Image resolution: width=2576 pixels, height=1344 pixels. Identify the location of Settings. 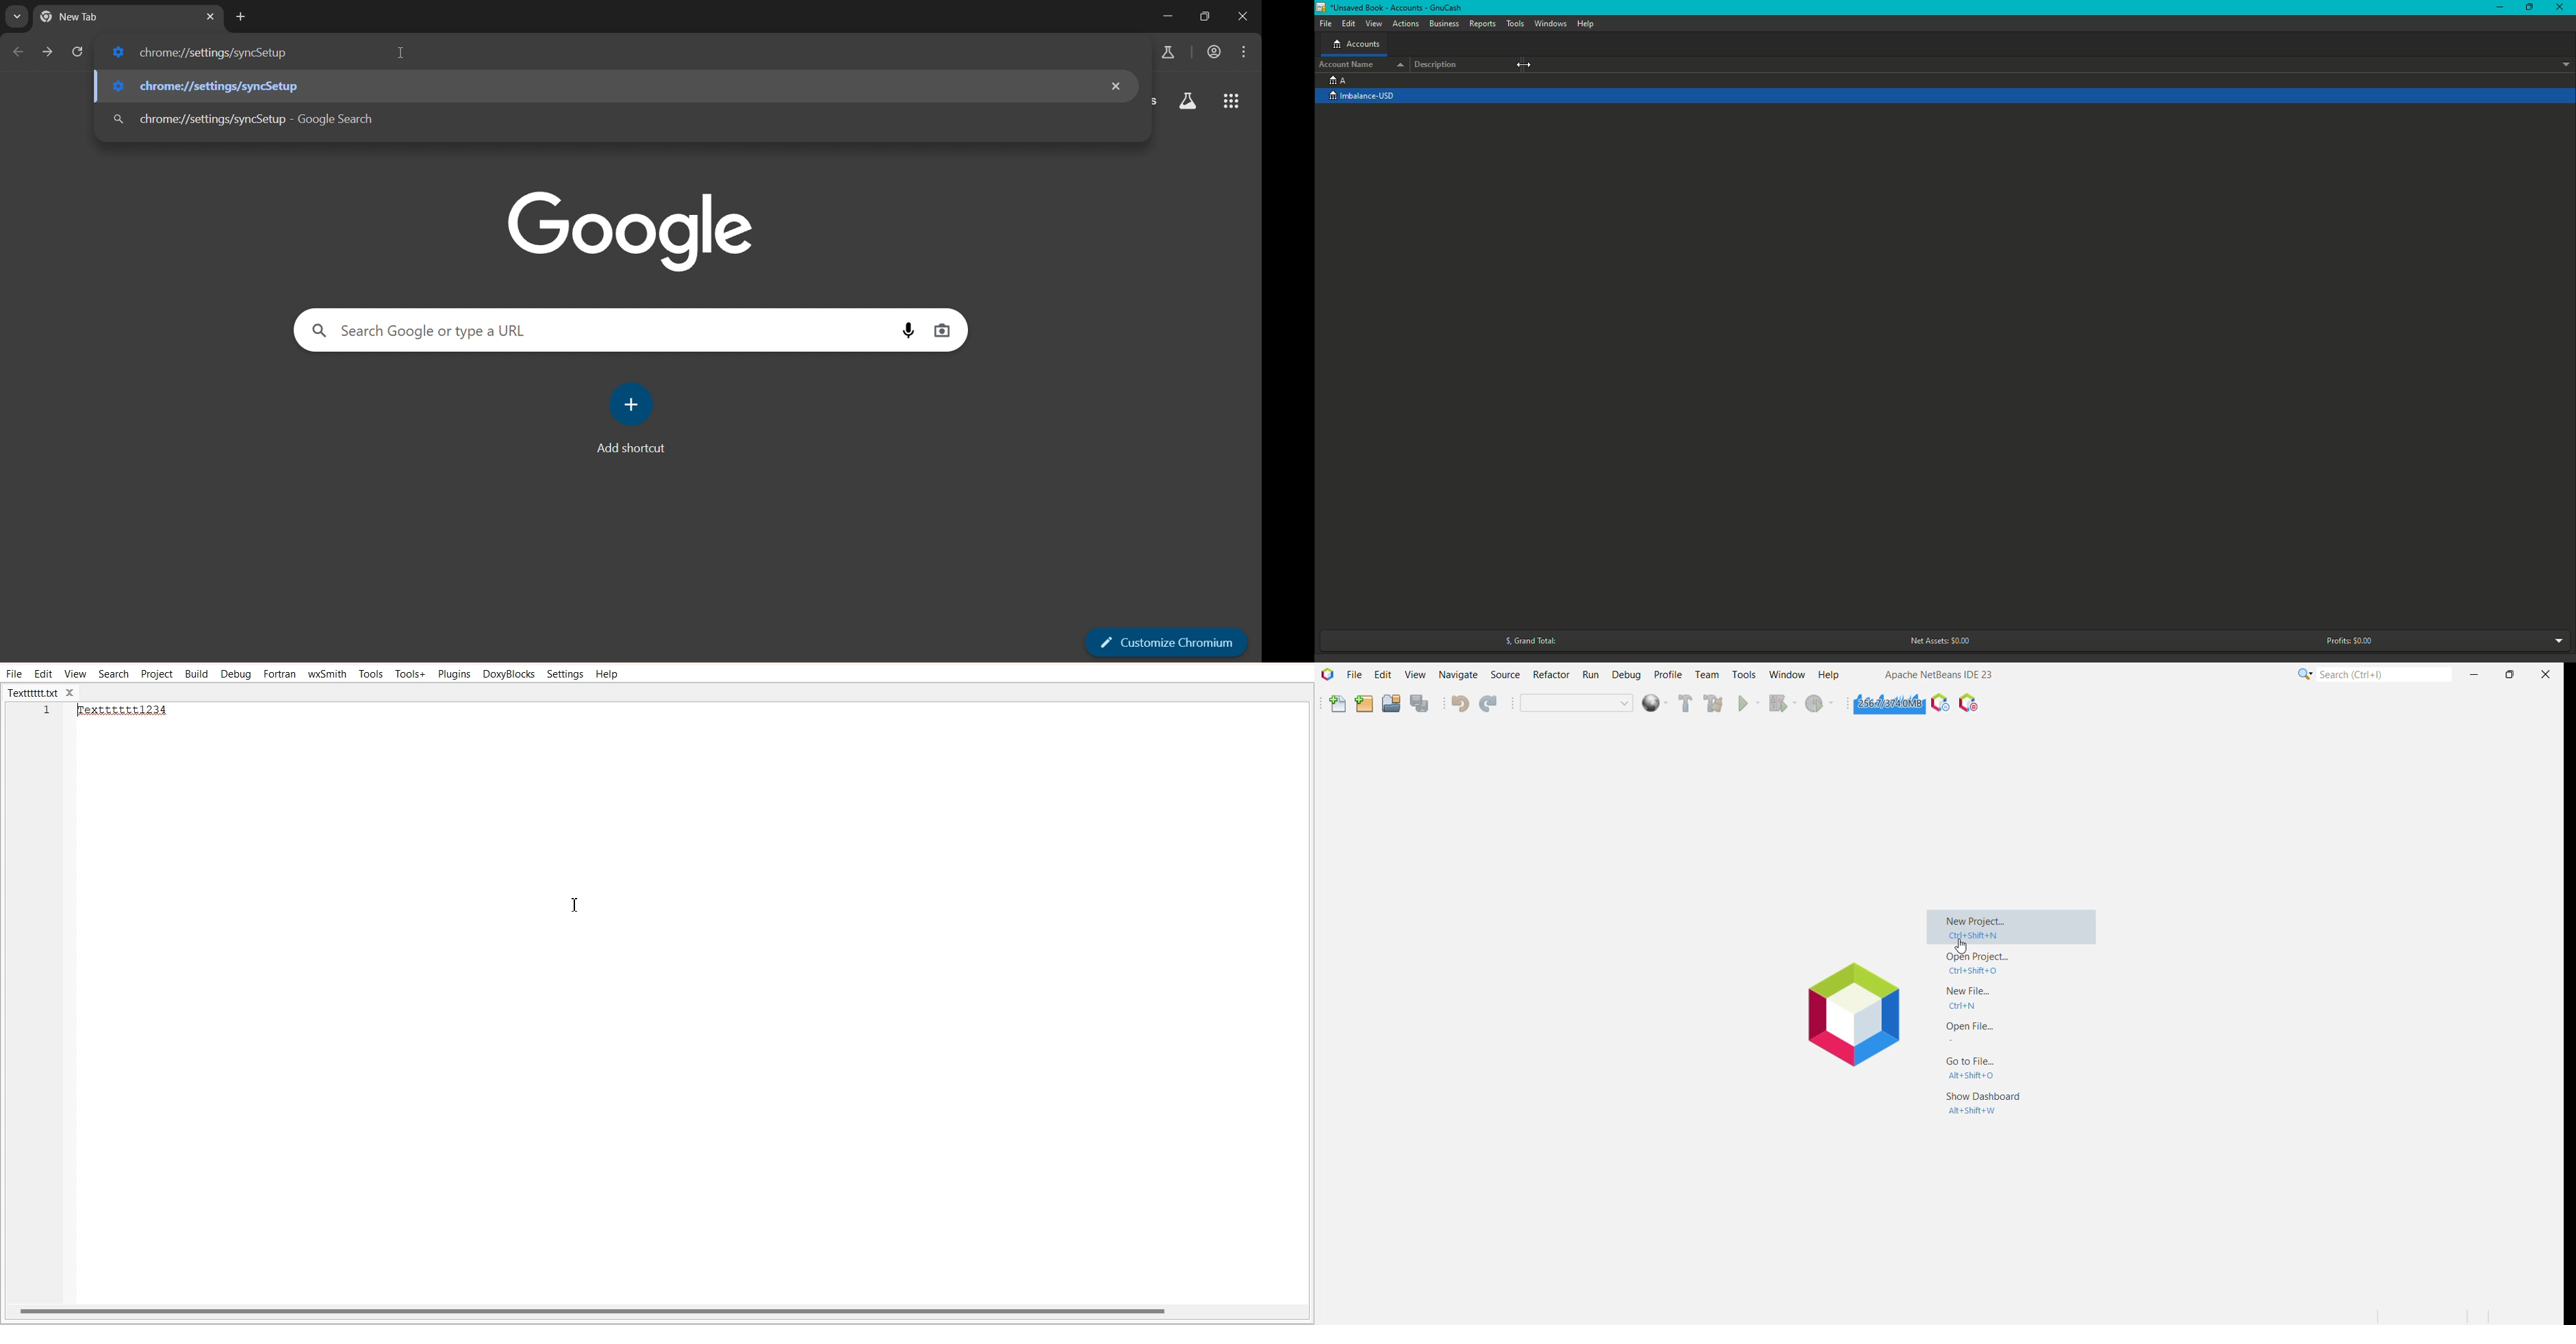
(565, 673).